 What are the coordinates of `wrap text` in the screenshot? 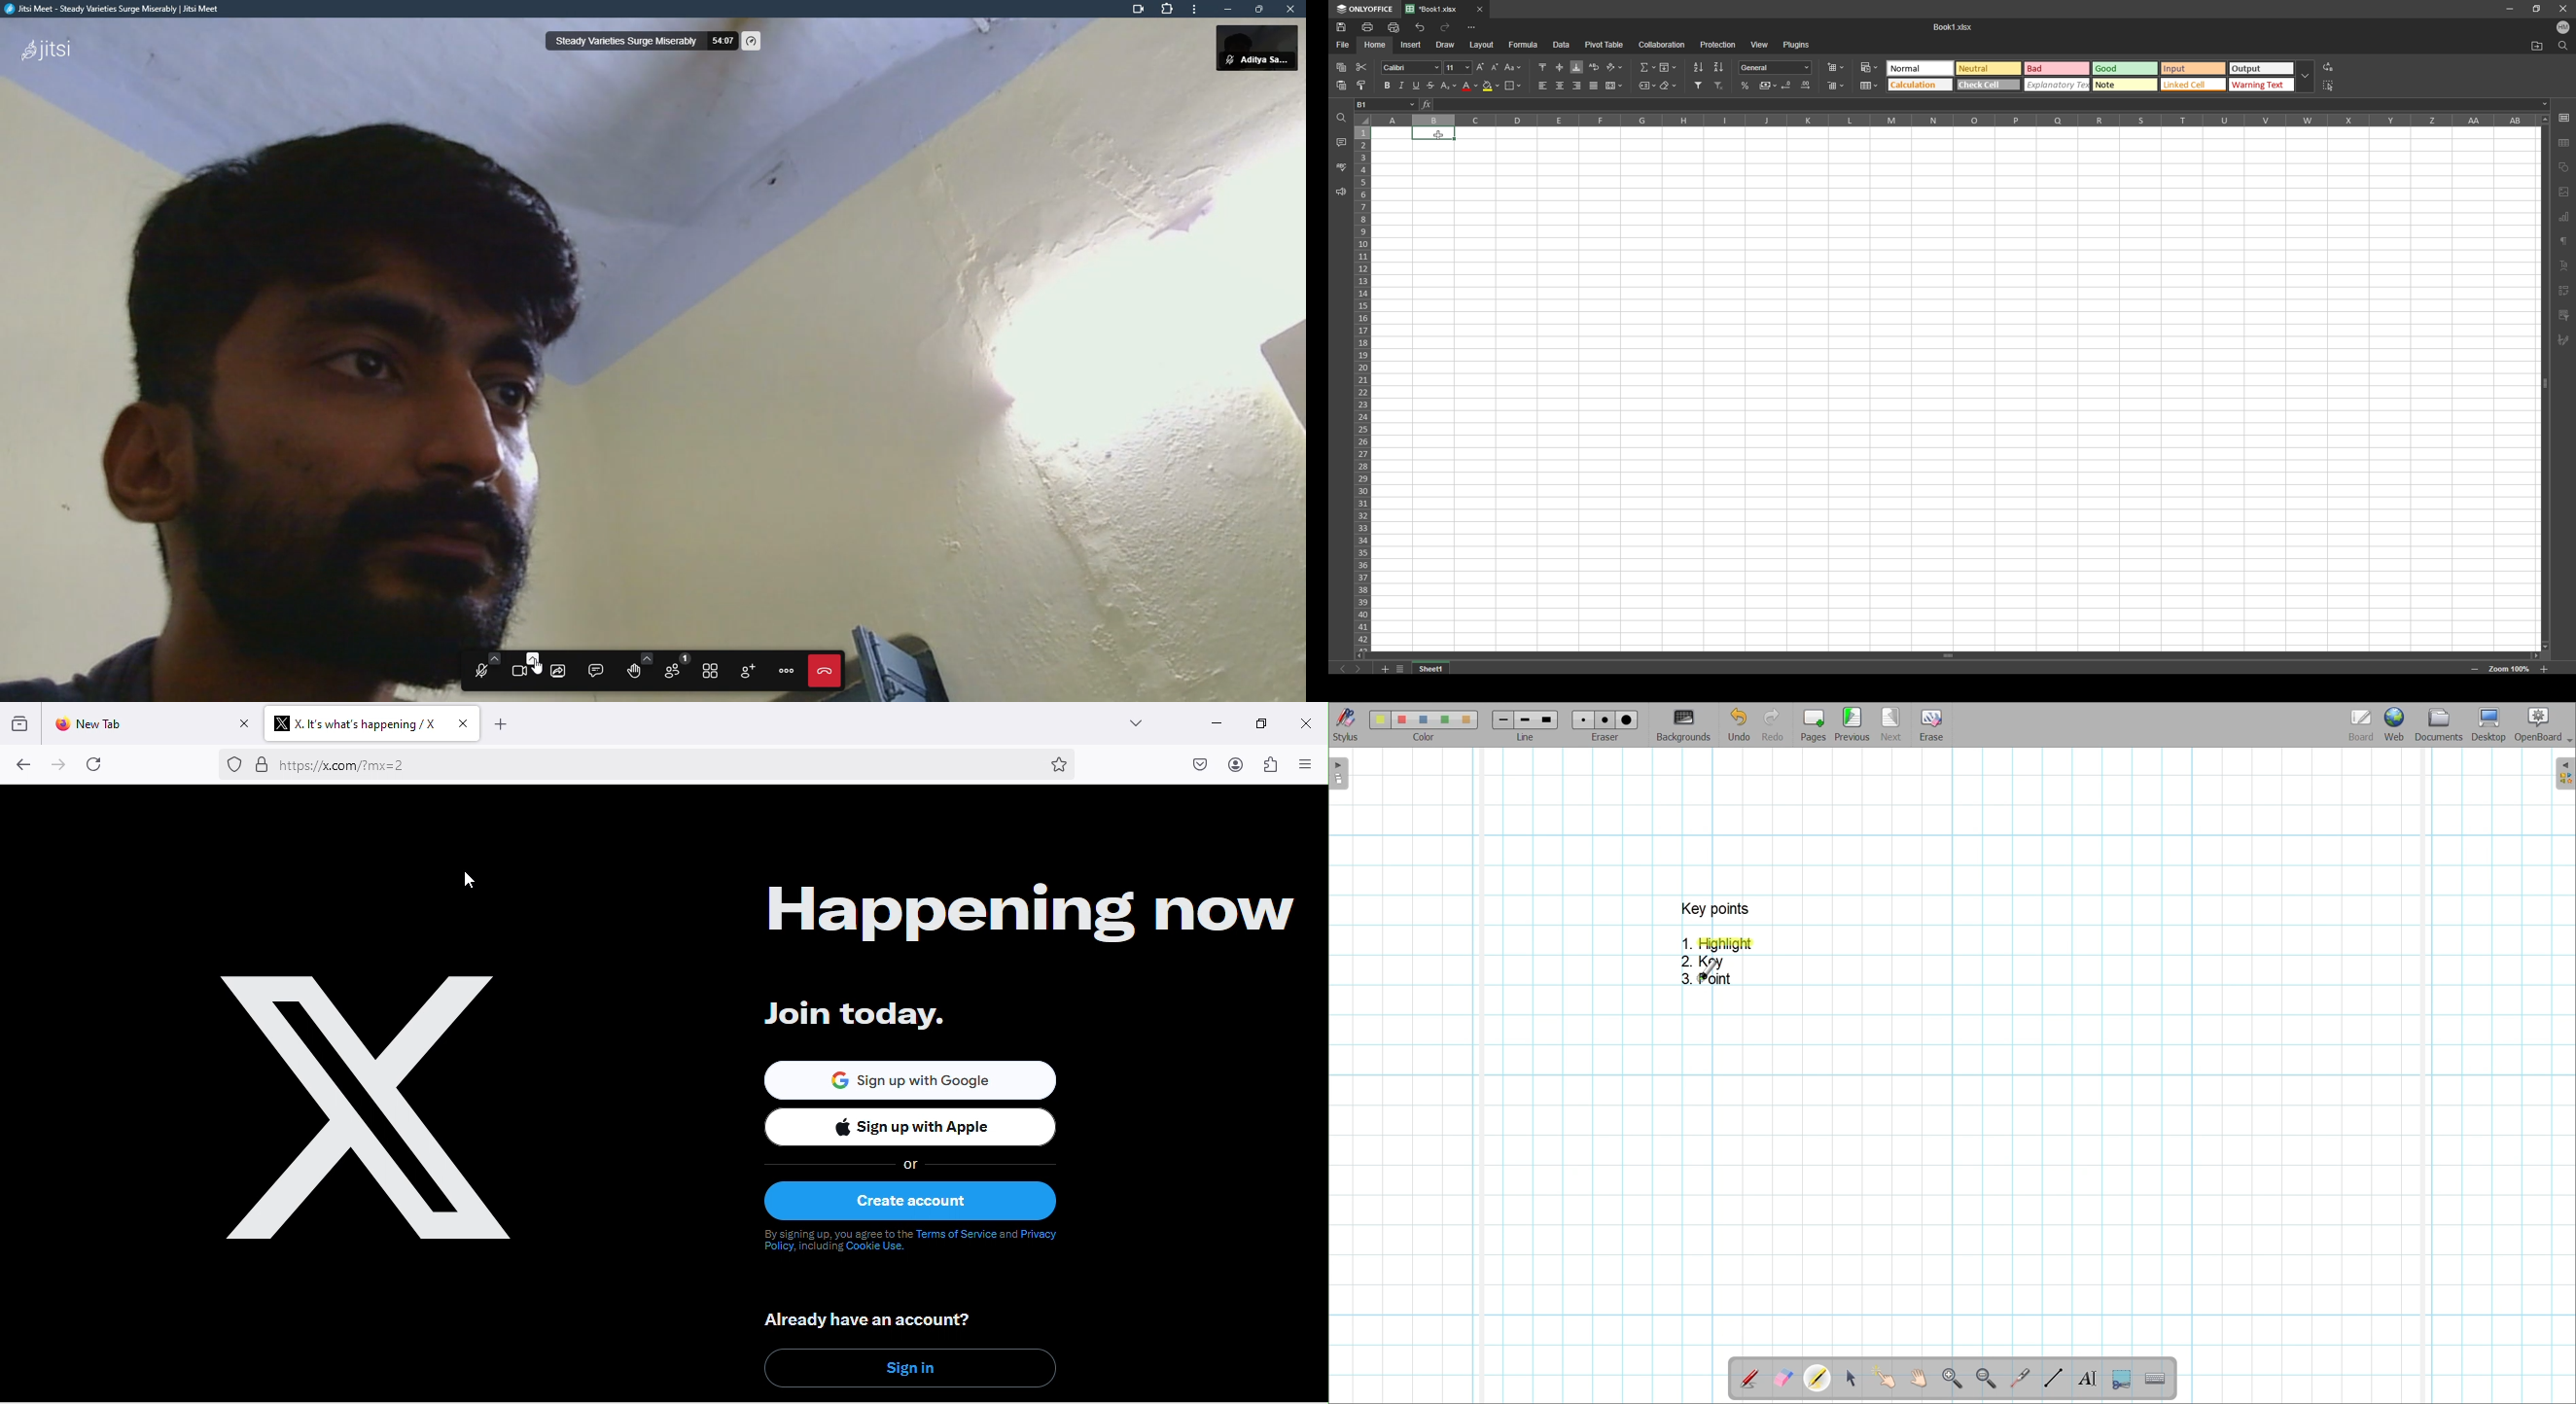 It's located at (1595, 66).